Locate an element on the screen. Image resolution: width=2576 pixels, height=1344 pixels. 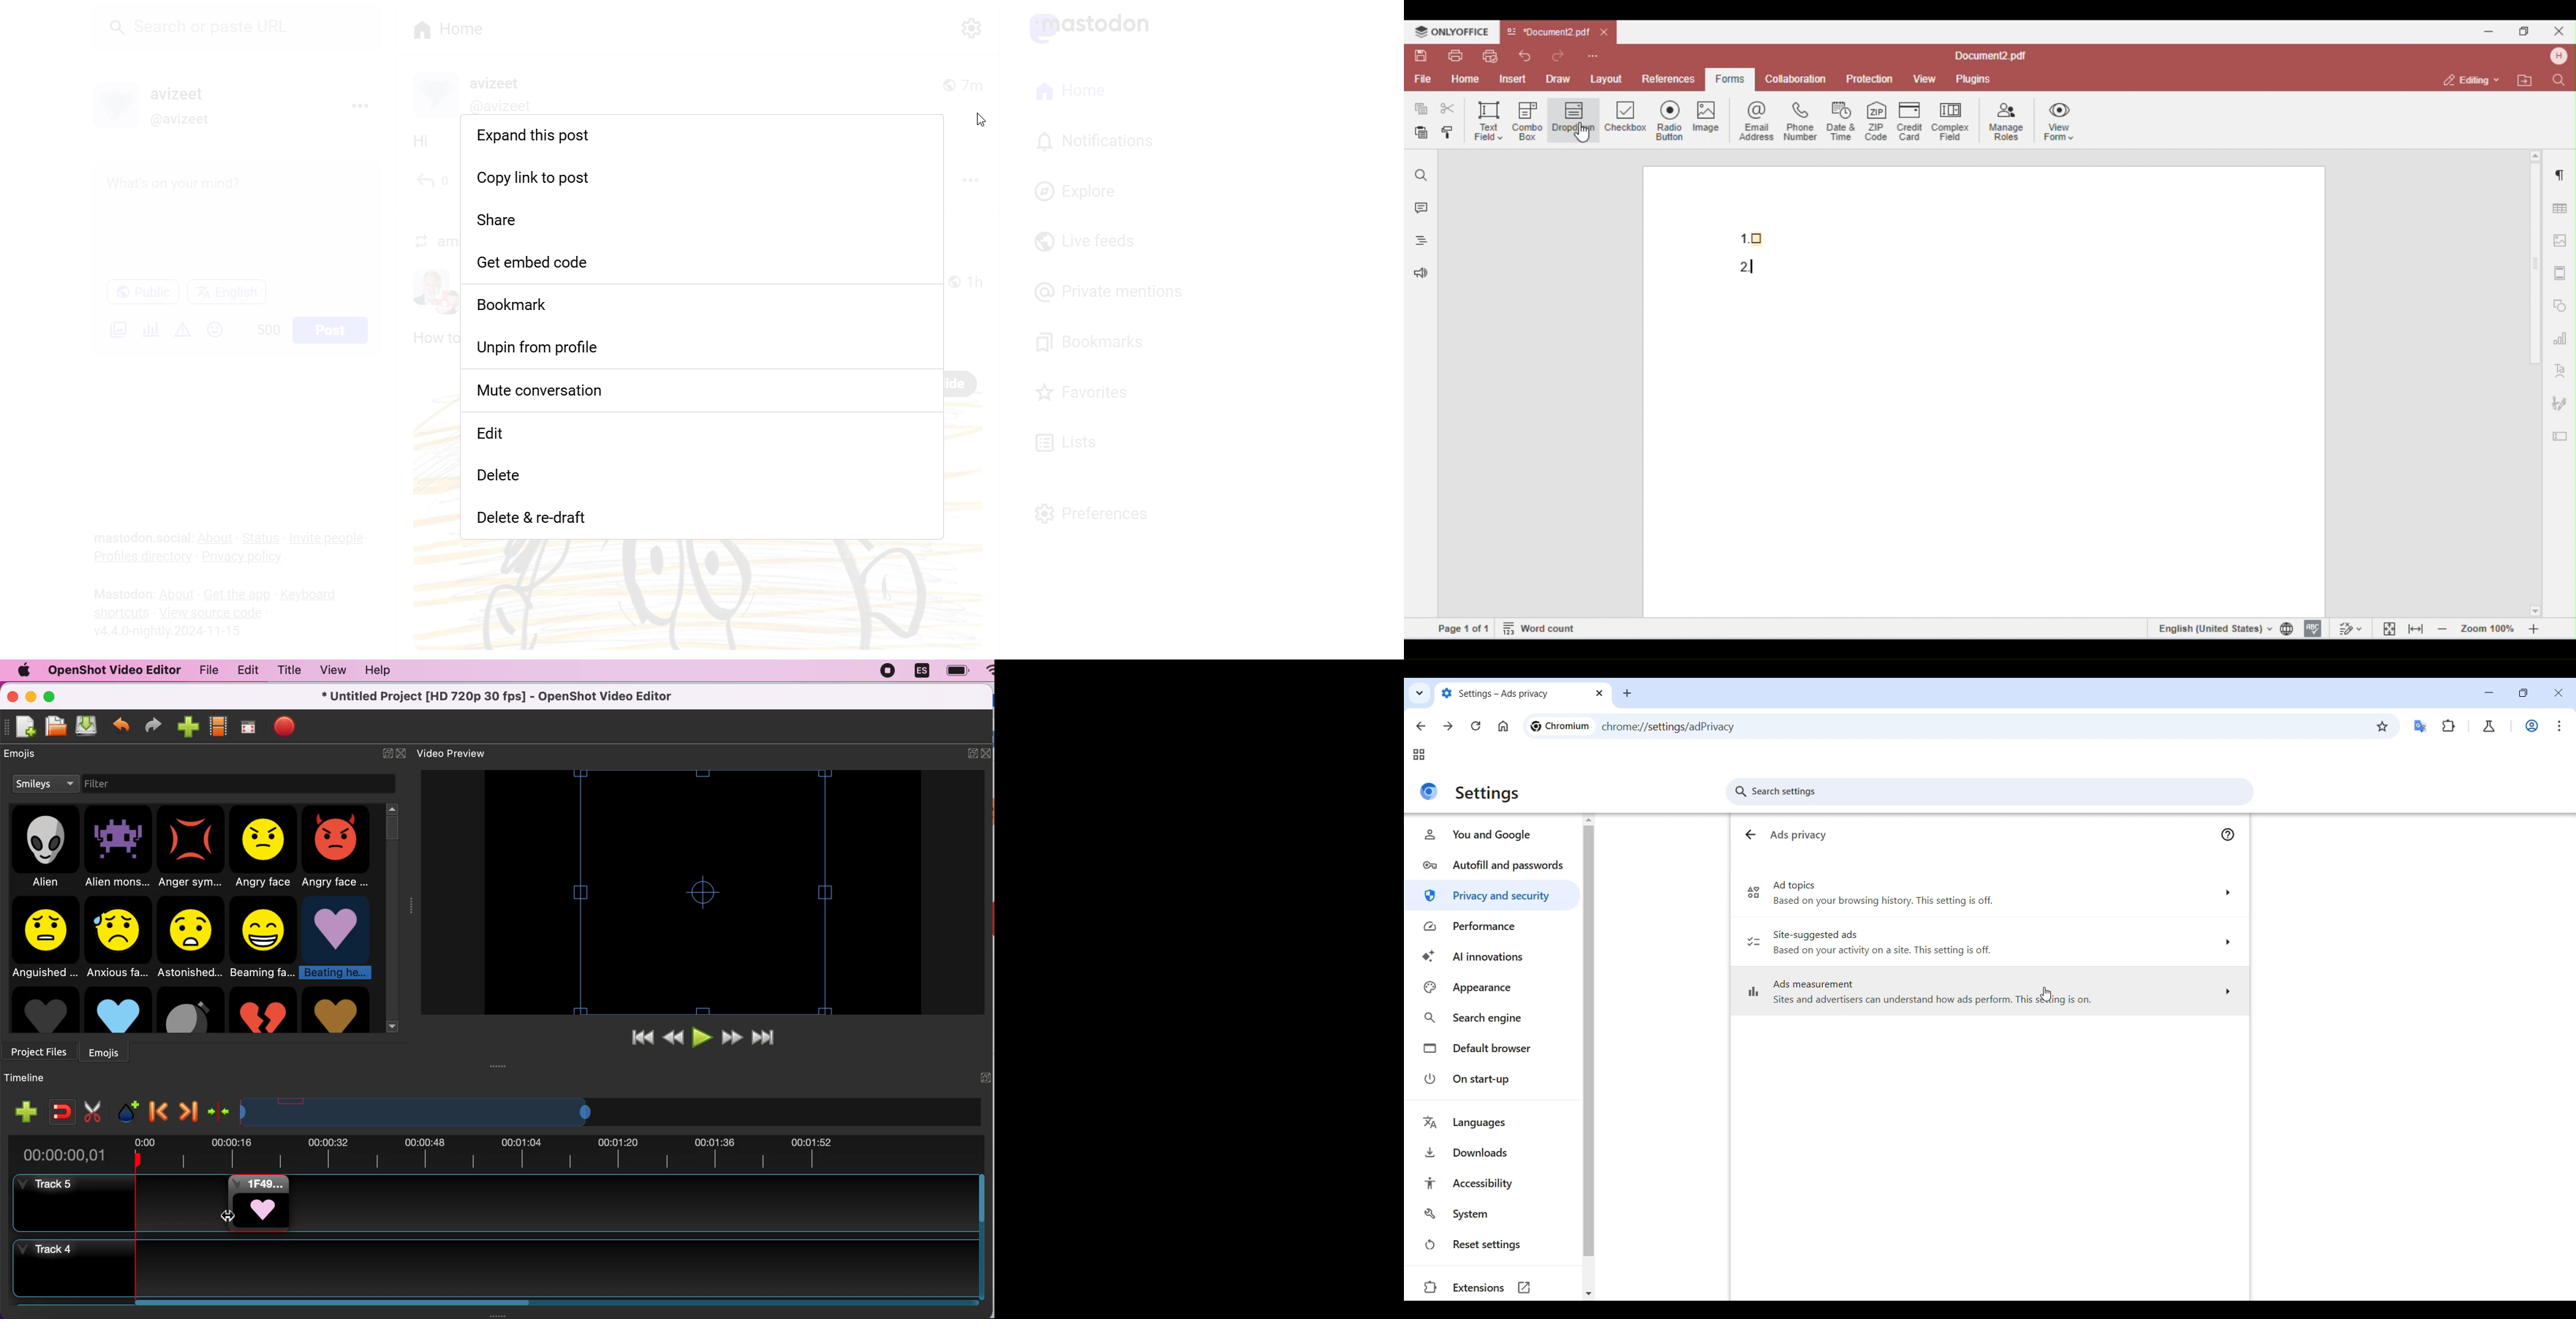
Bookmarks is located at coordinates (1093, 340).